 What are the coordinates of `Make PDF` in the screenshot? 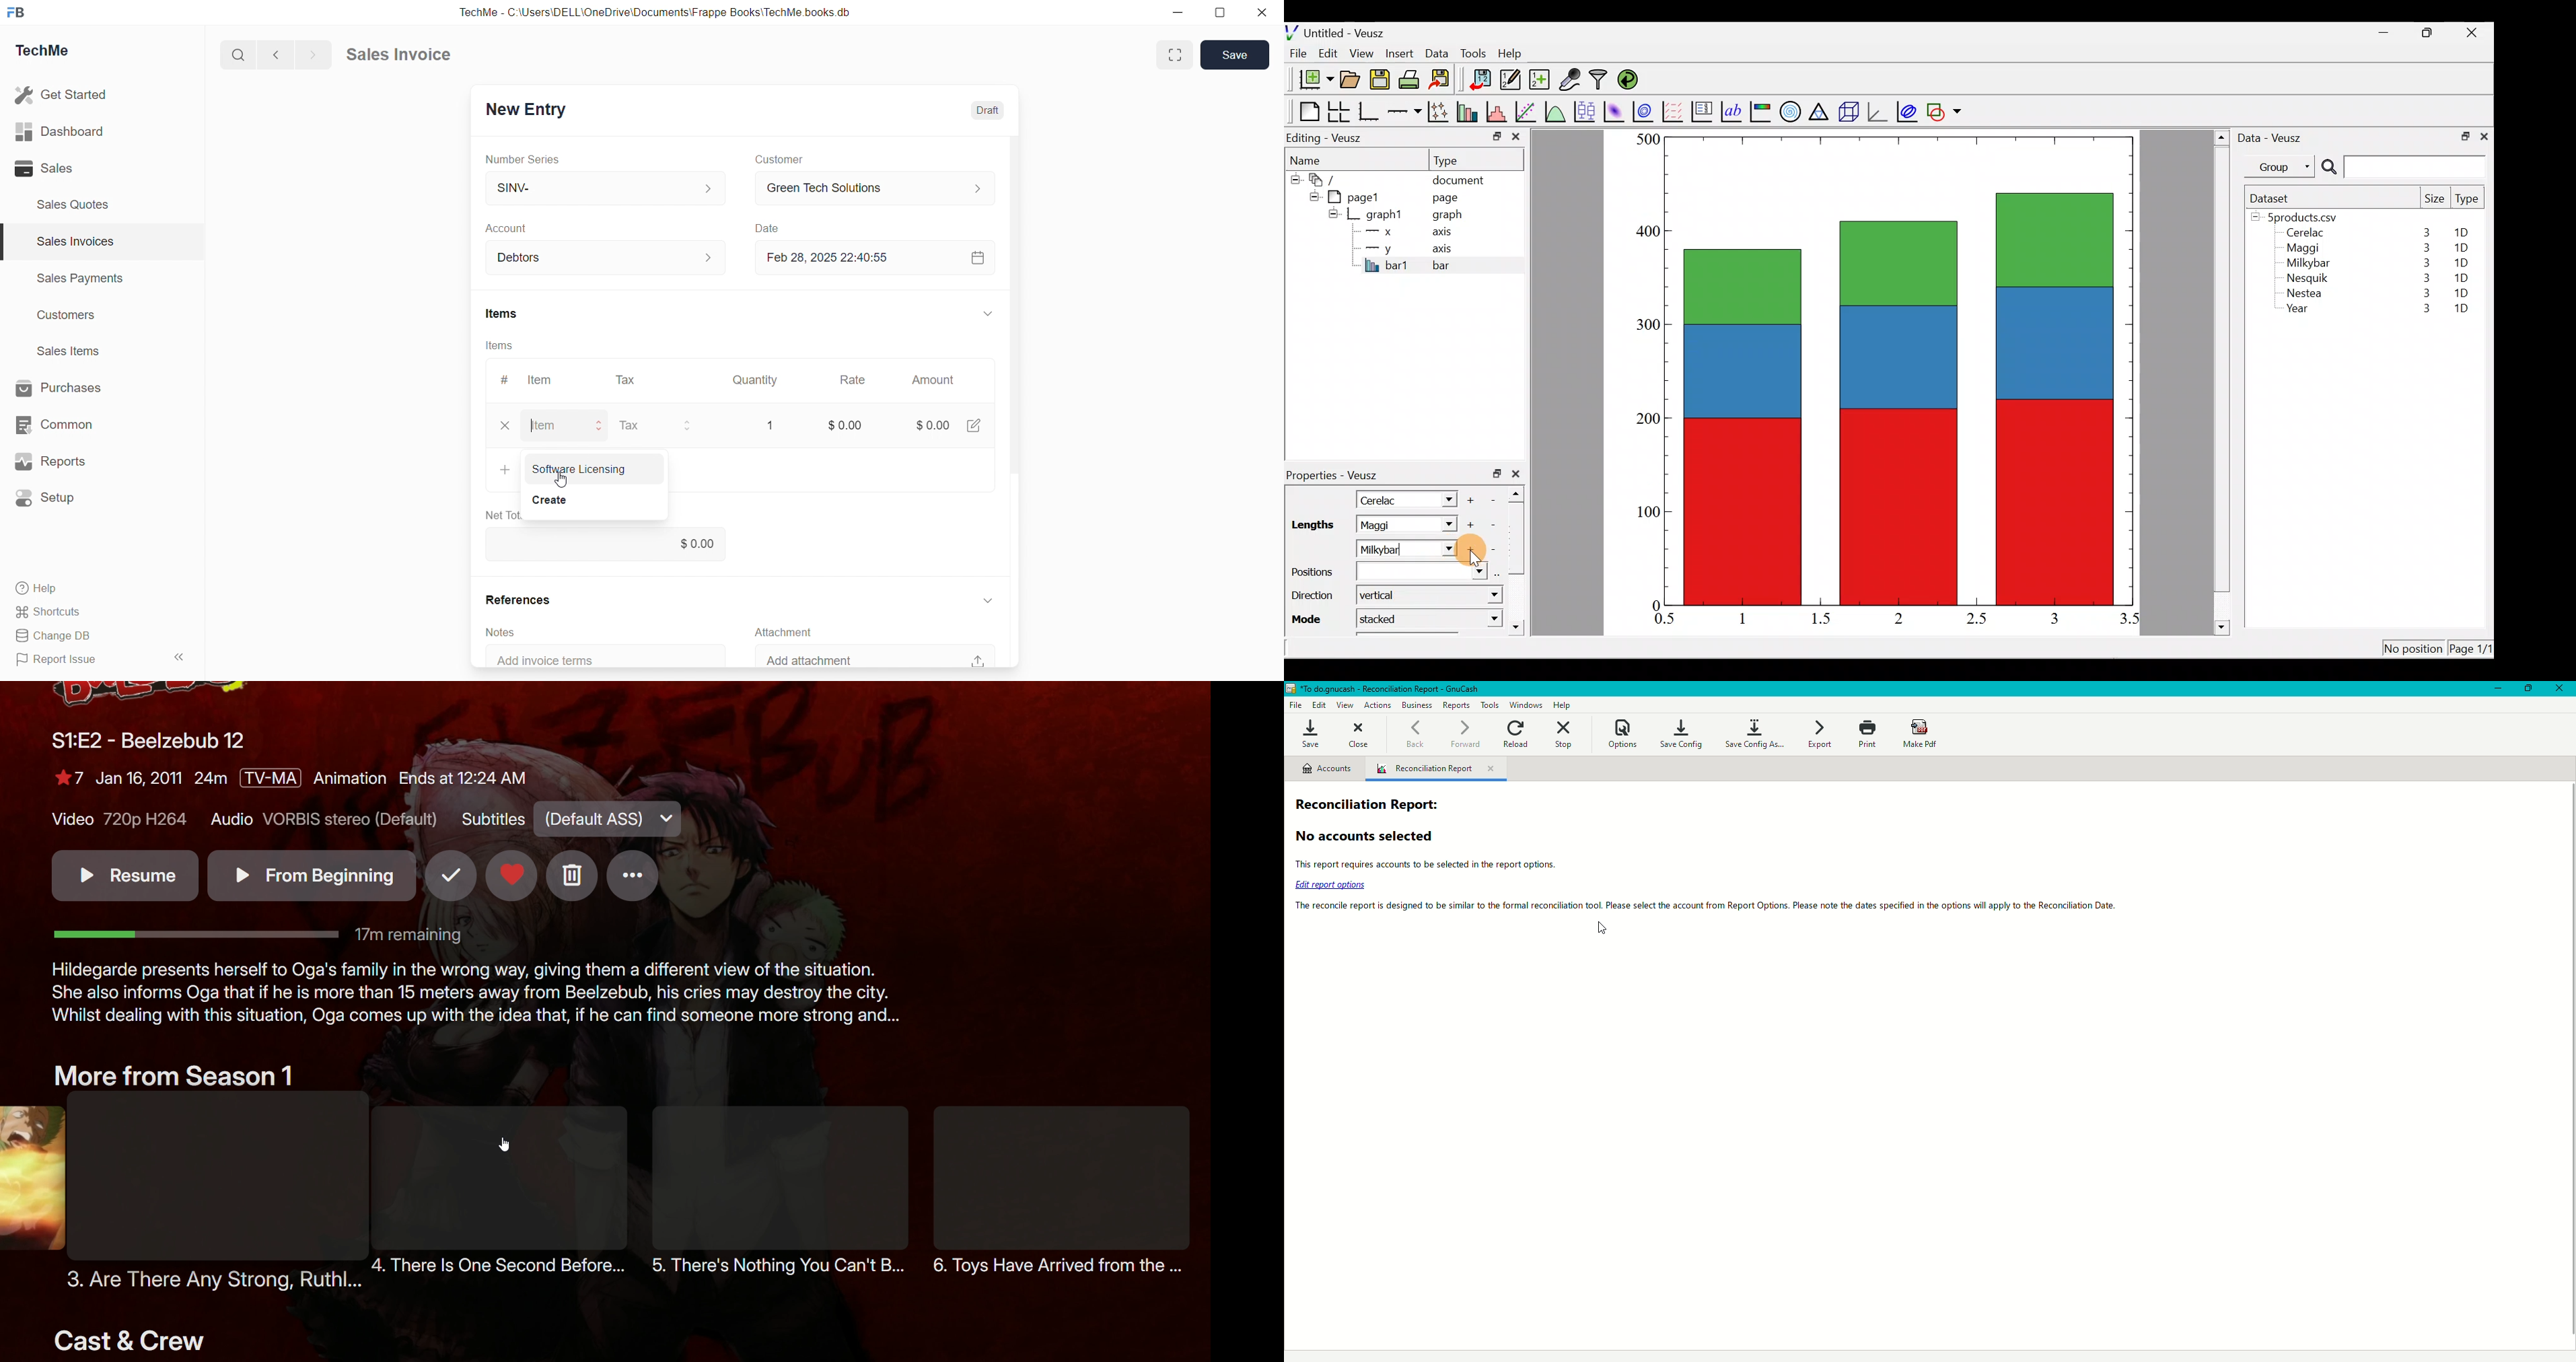 It's located at (1922, 732).